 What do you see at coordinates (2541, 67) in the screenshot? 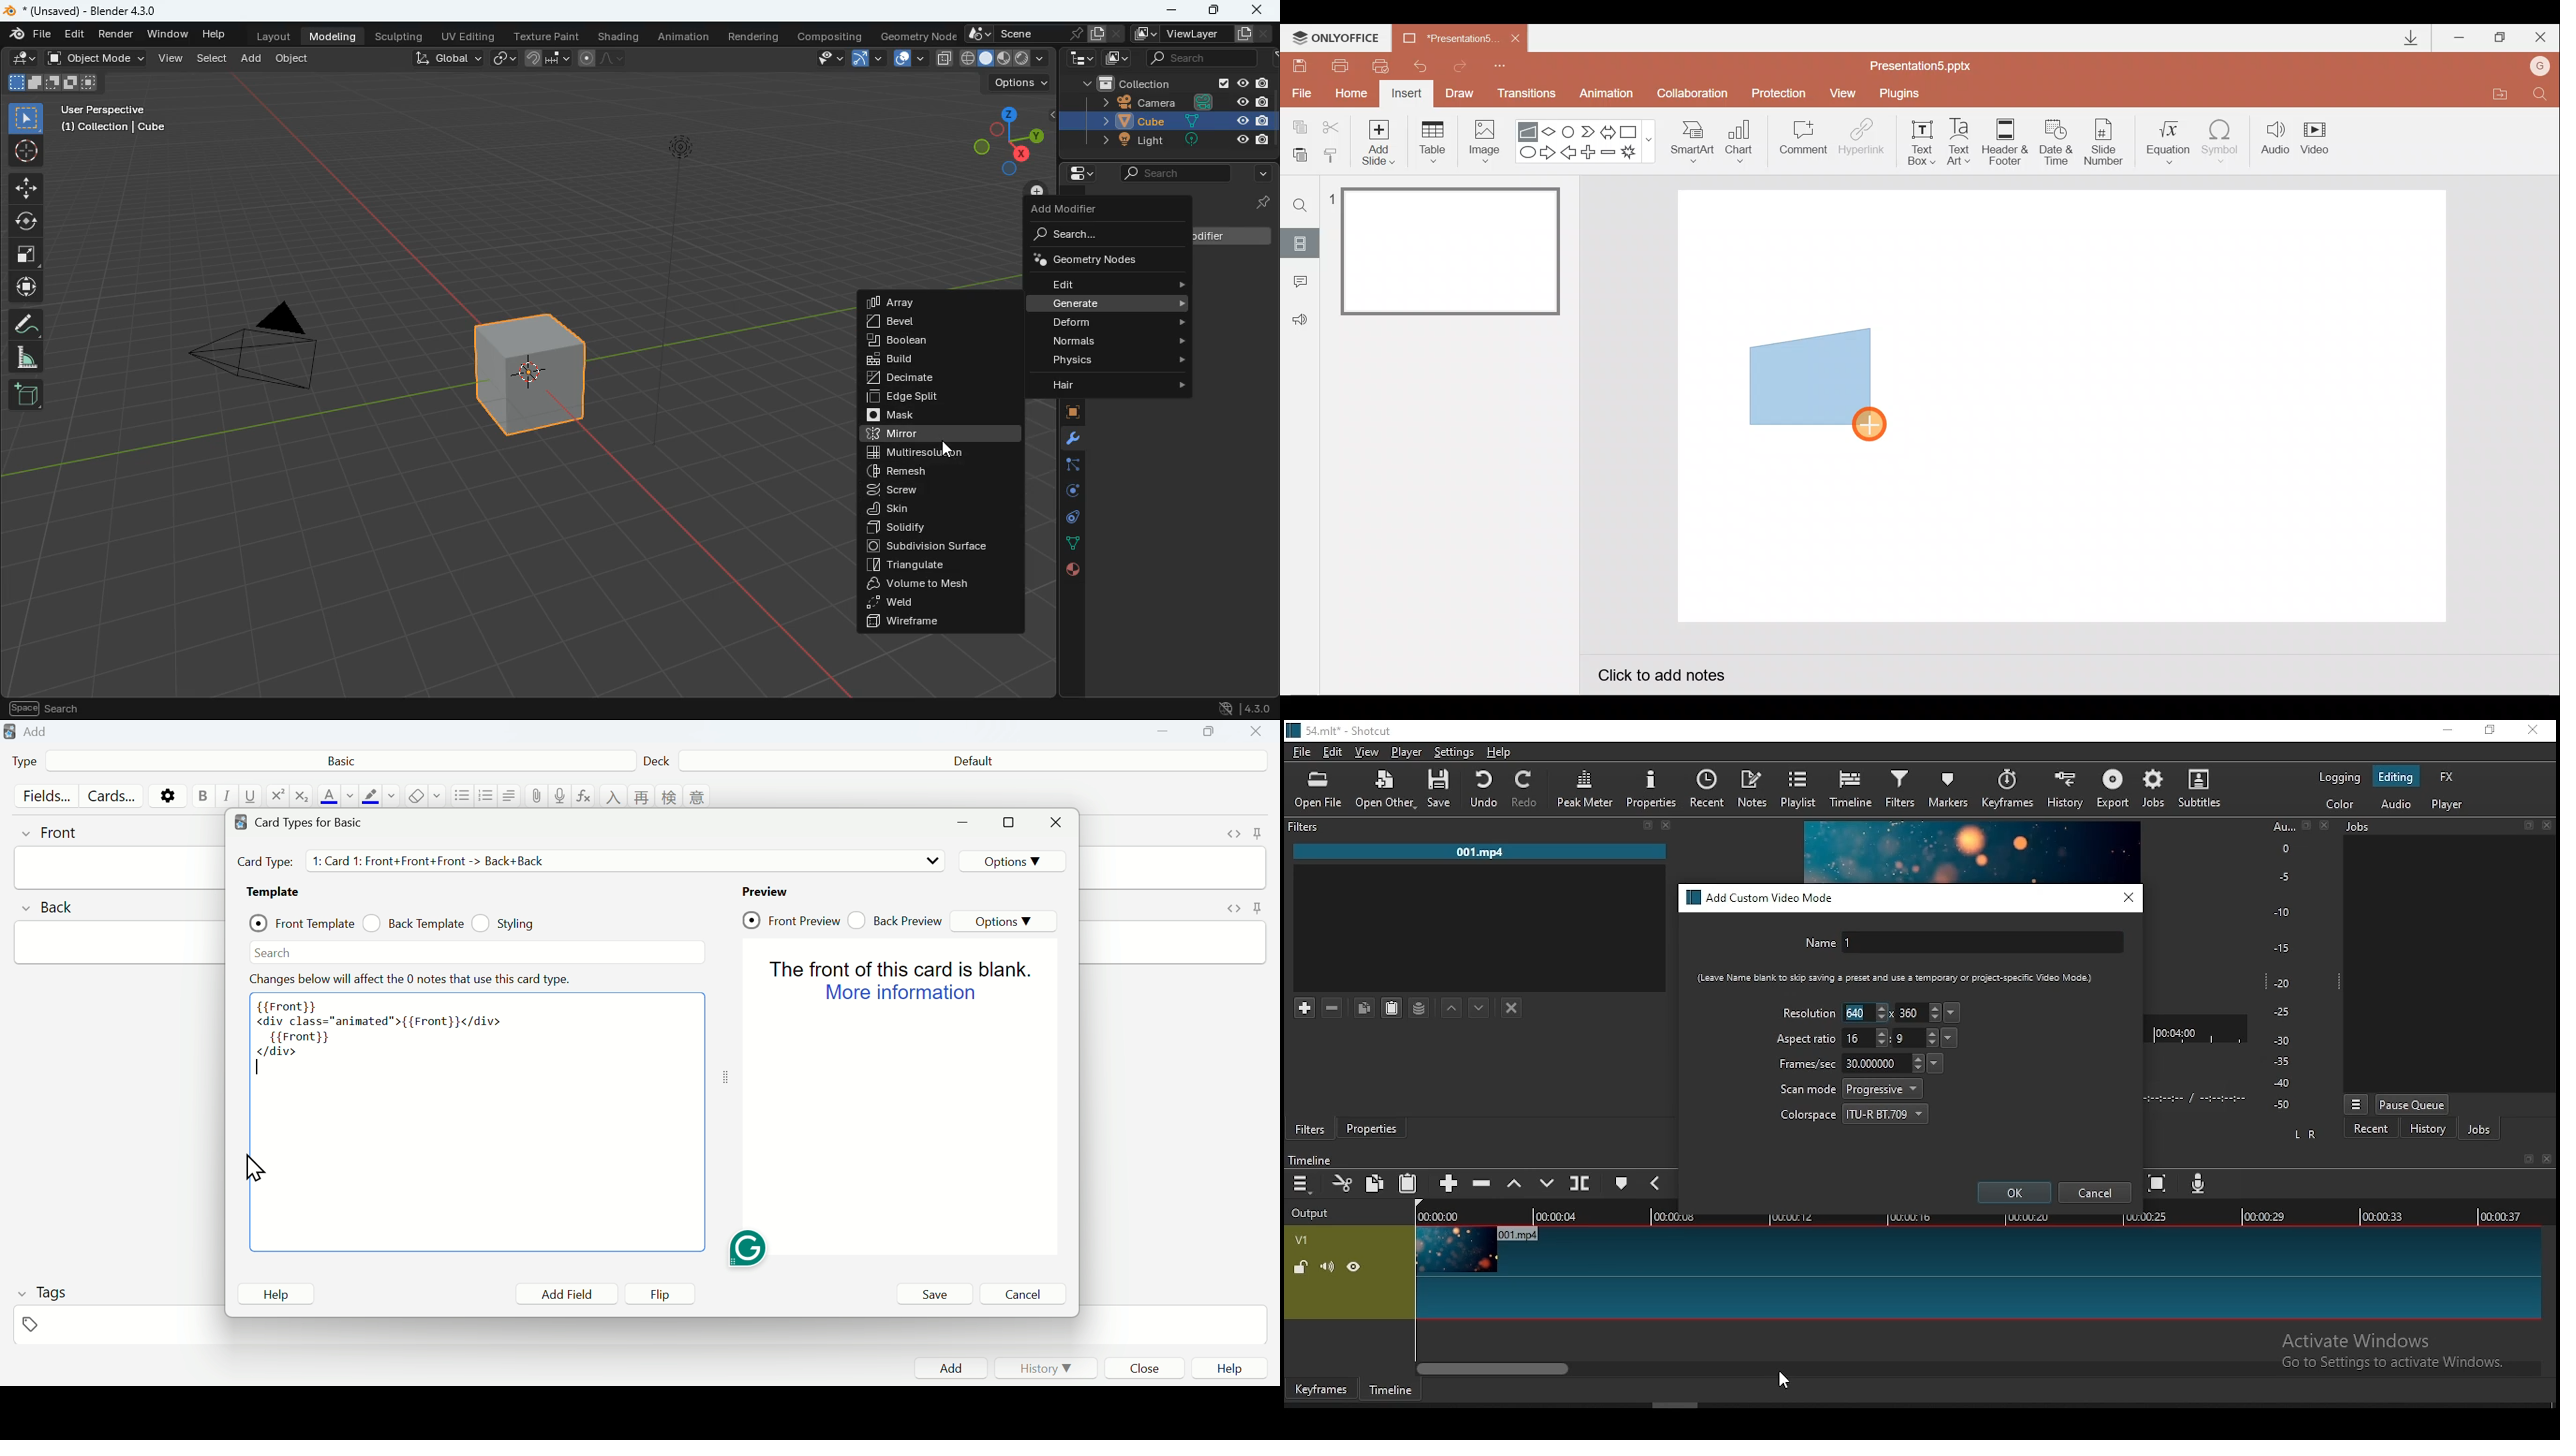
I see `Account name` at bounding box center [2541, 67].